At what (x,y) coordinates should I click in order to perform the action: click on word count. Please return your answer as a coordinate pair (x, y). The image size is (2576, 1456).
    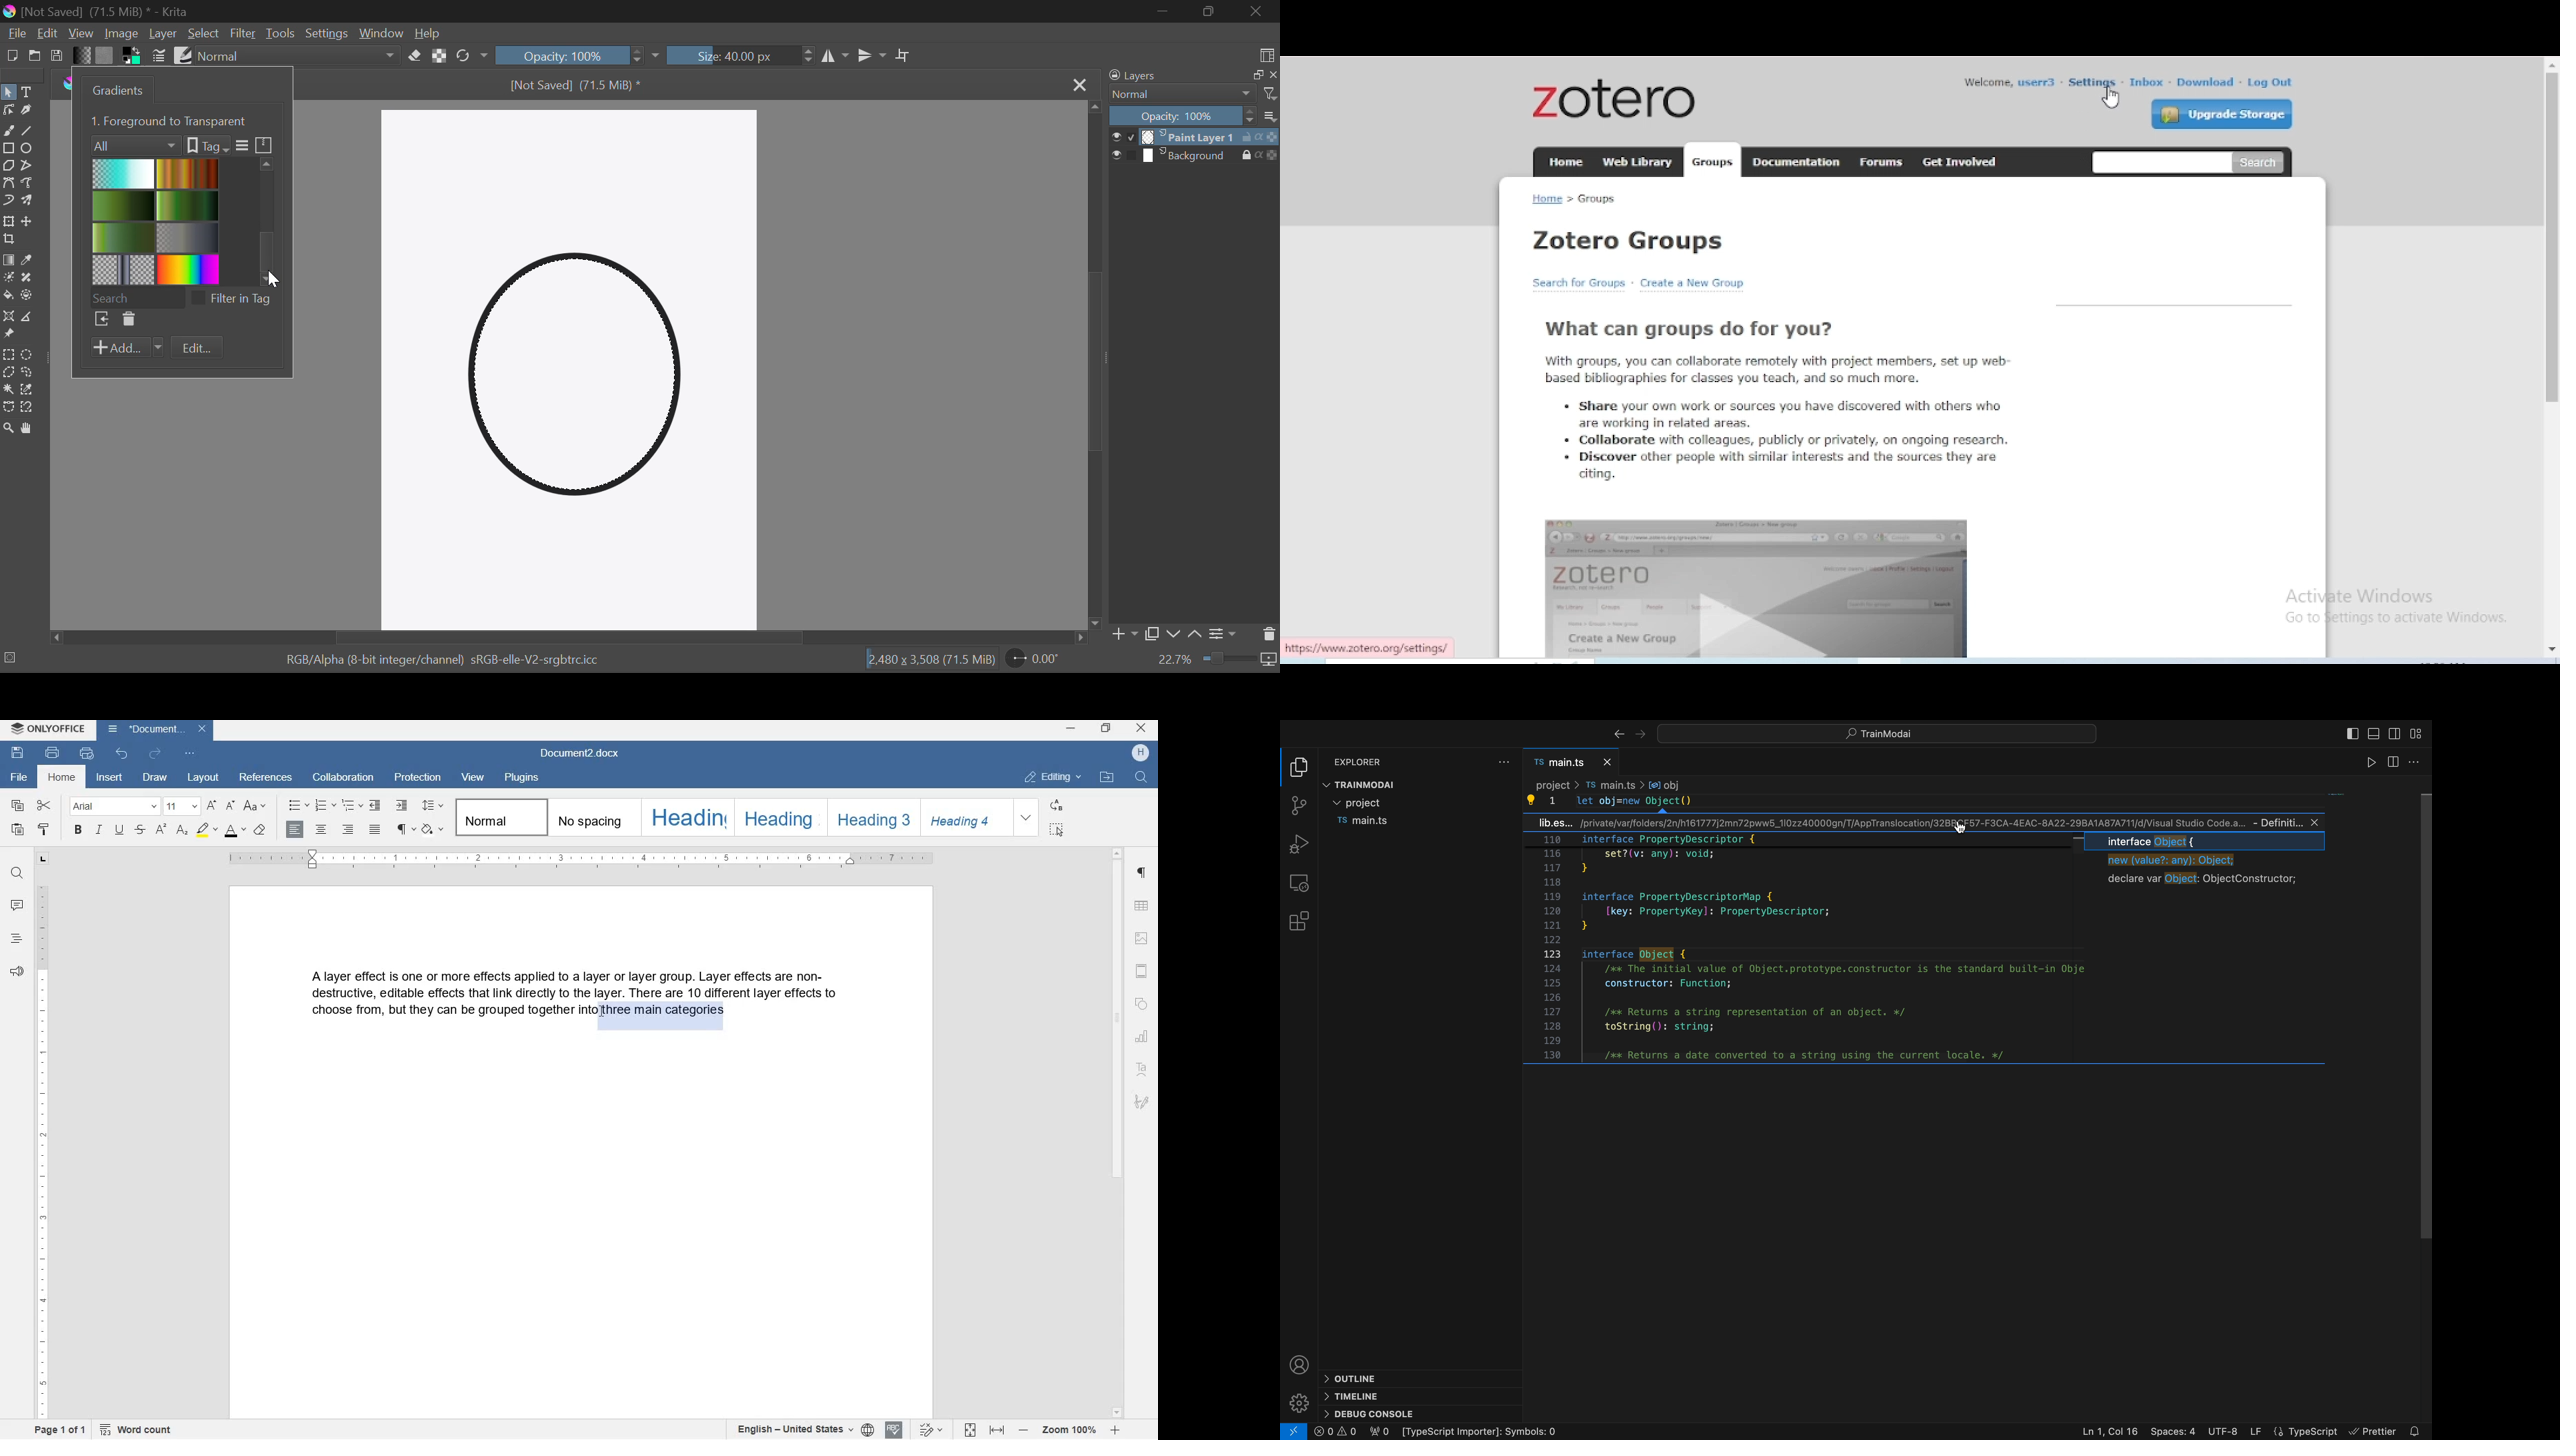
    Looking at the image, I should click on (137, 1430).